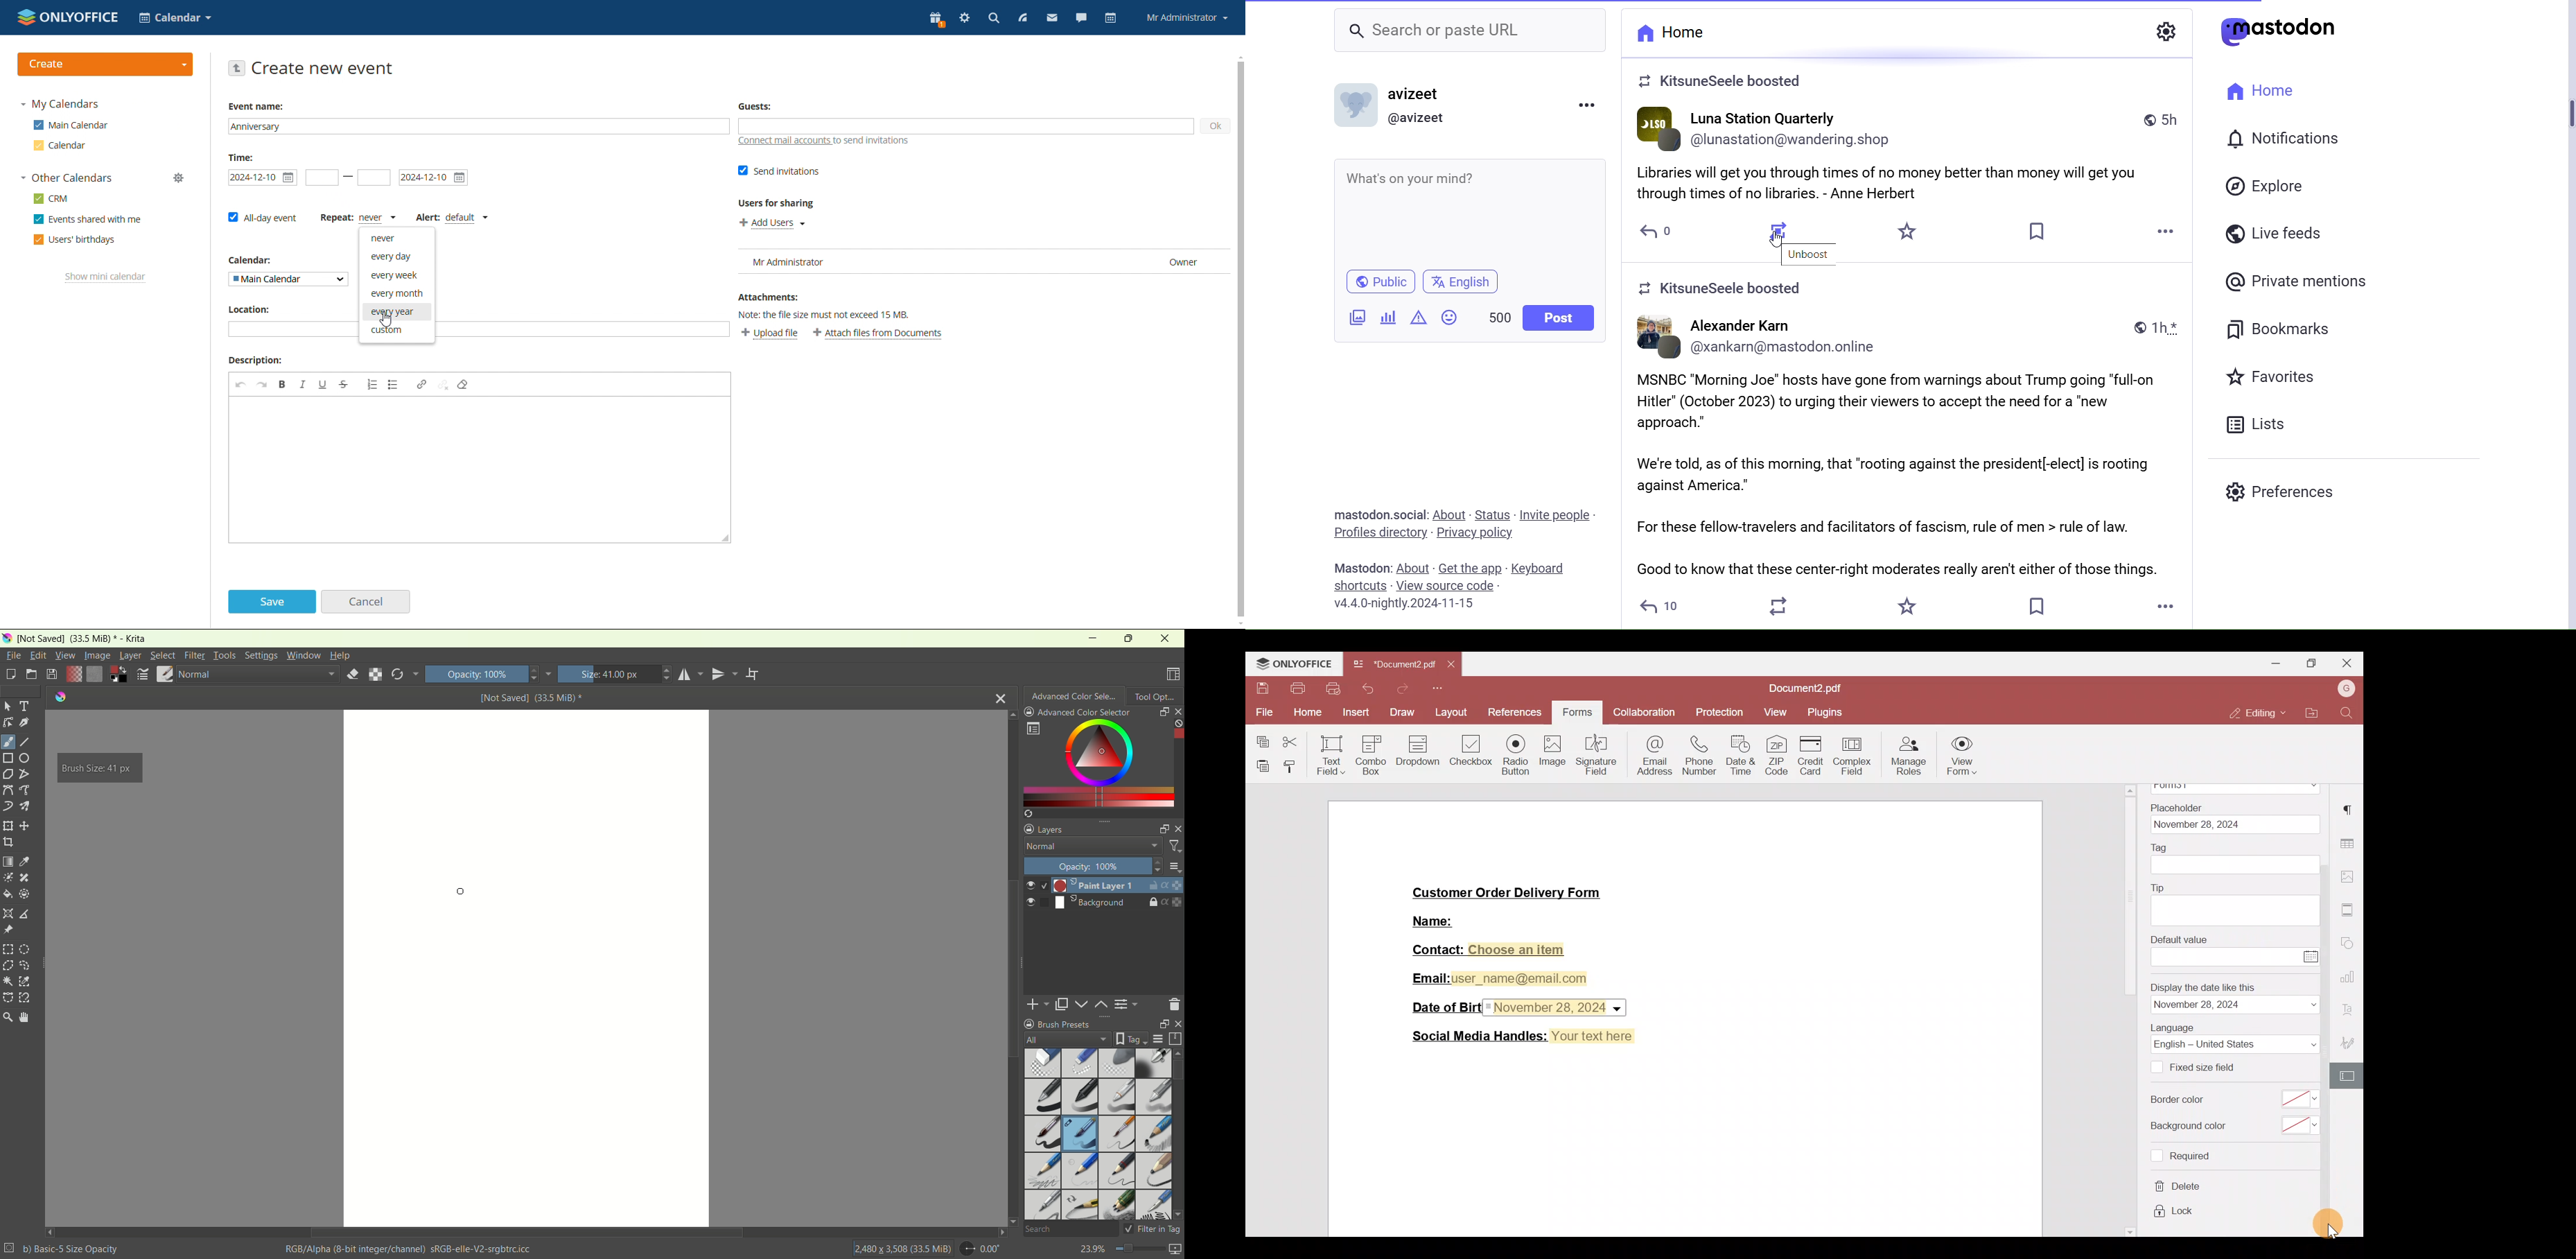 This screenshot has height=1260, width=2576. Describe the element at coordinates (1062, 1039) in the screenshot. I see `all` at that location.